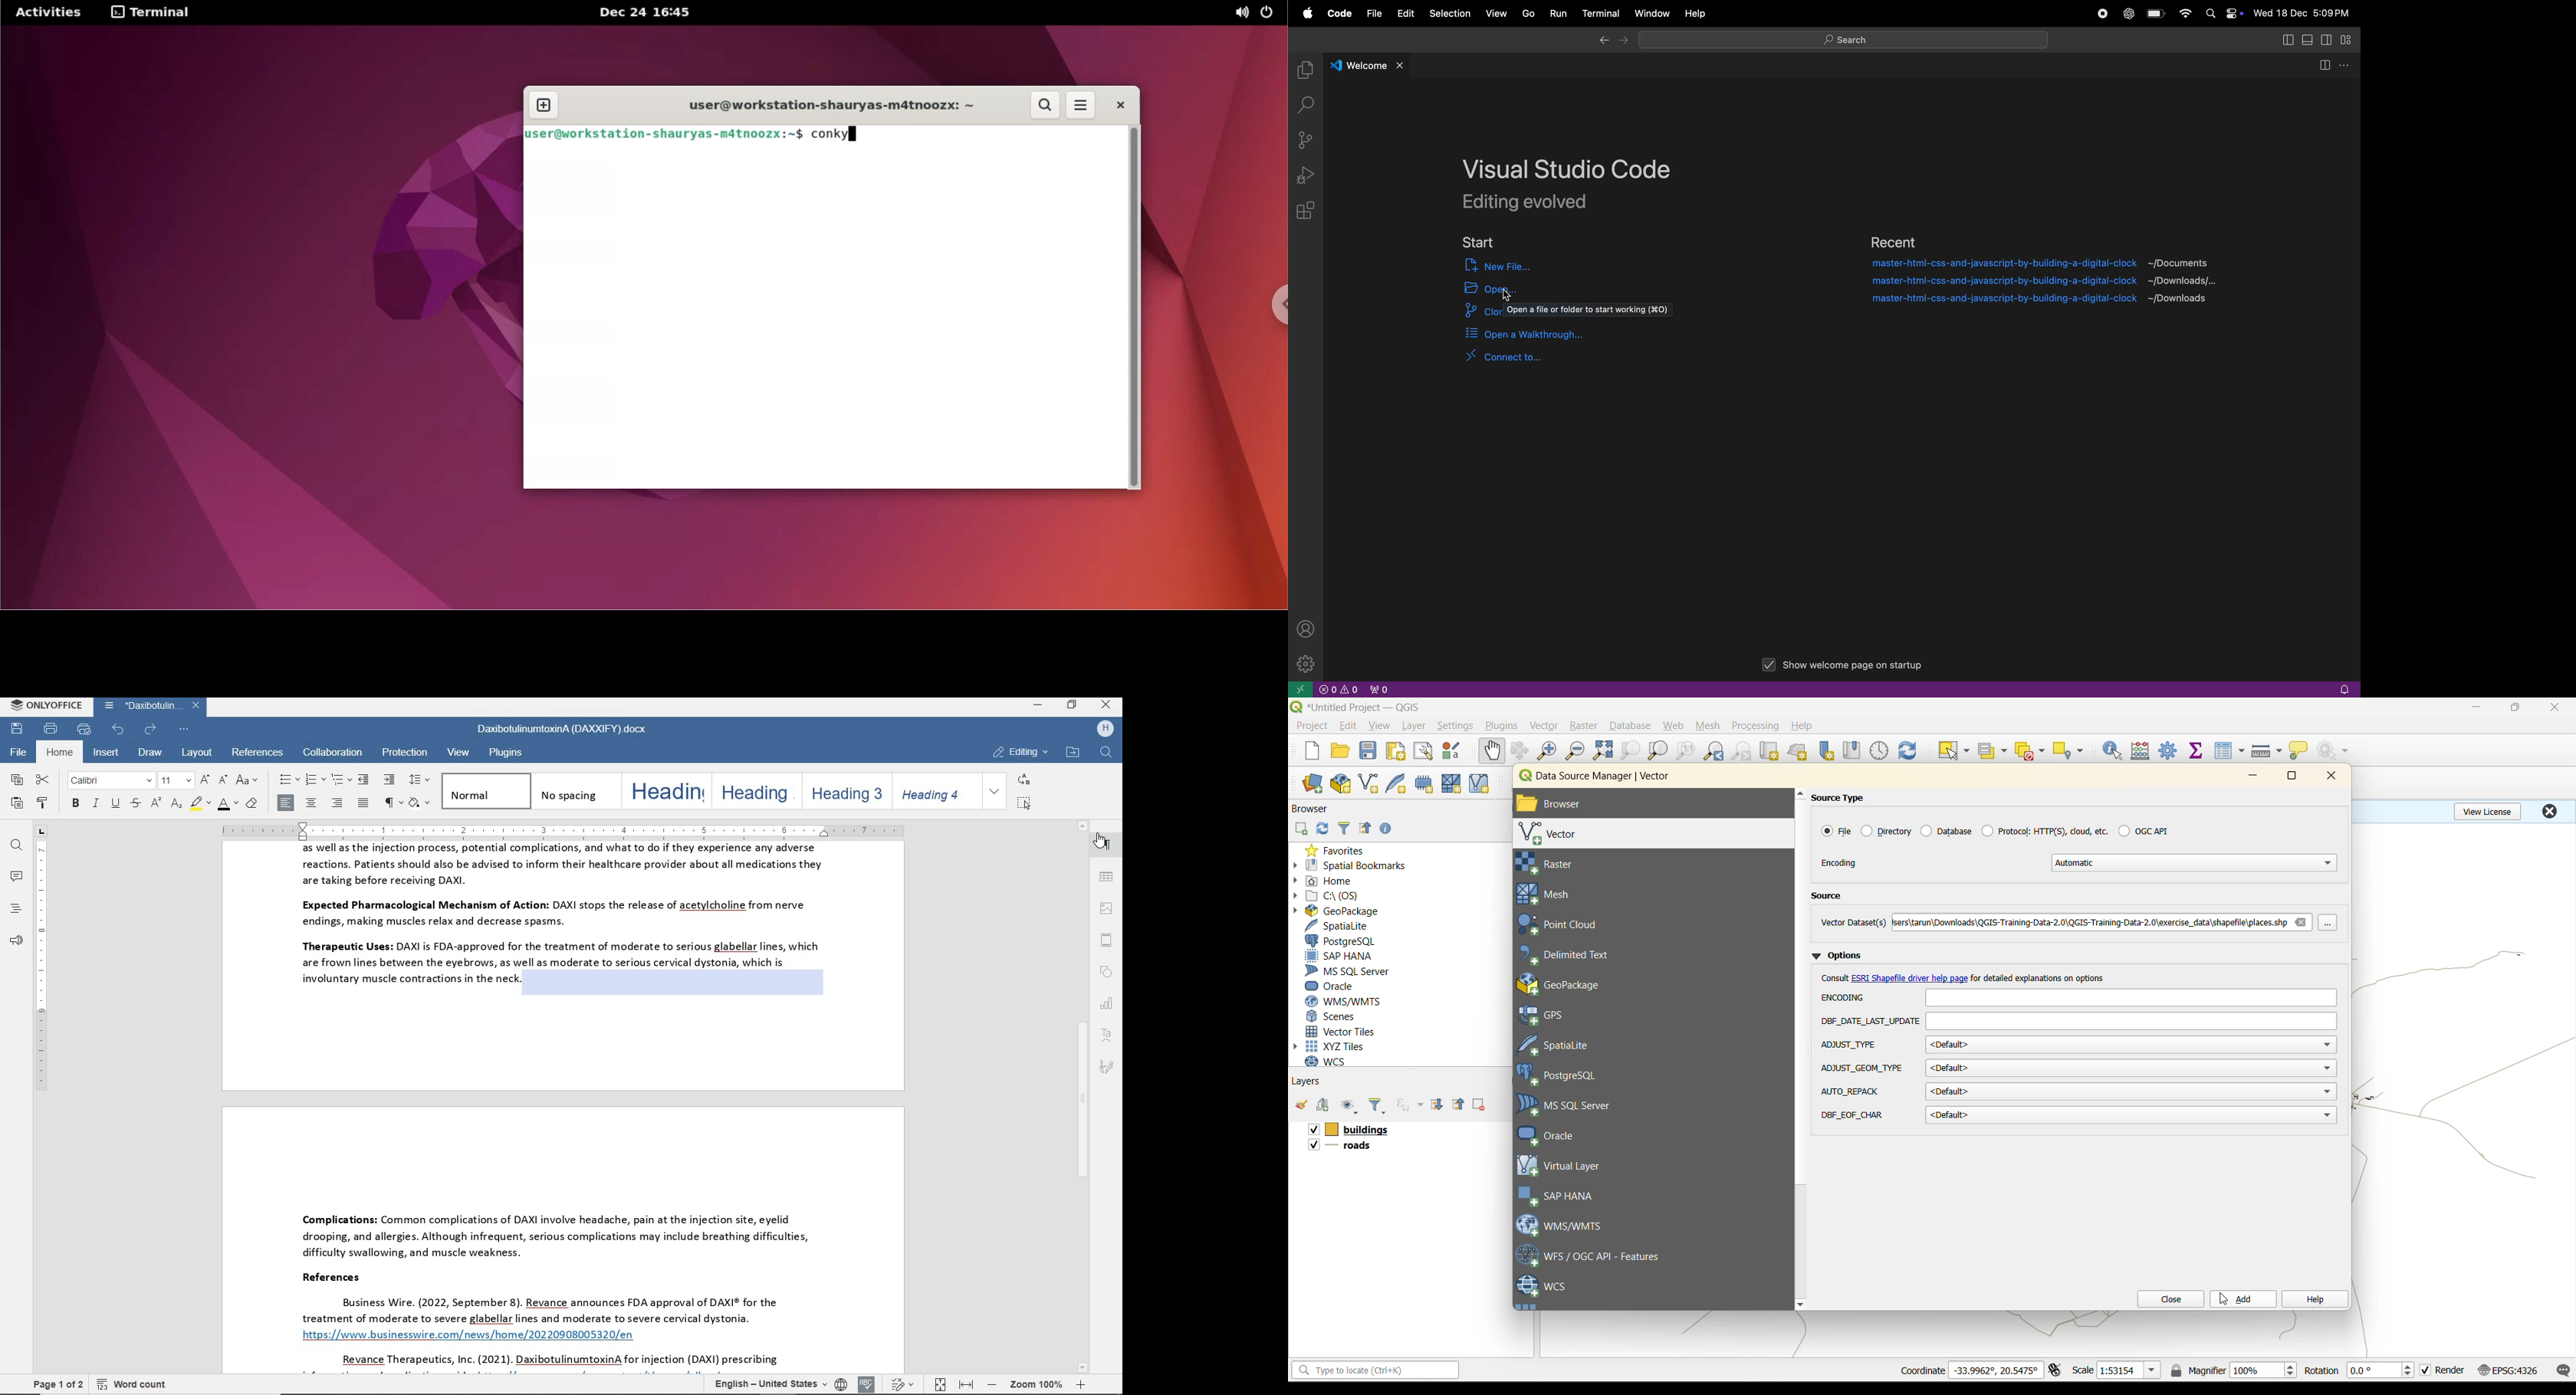 The width and height of the screenshot is (2576, 1400). What do you see at coordinates (366, 779) in the screenshot?
I see `decrease indent` at bounding box center [366, 779].